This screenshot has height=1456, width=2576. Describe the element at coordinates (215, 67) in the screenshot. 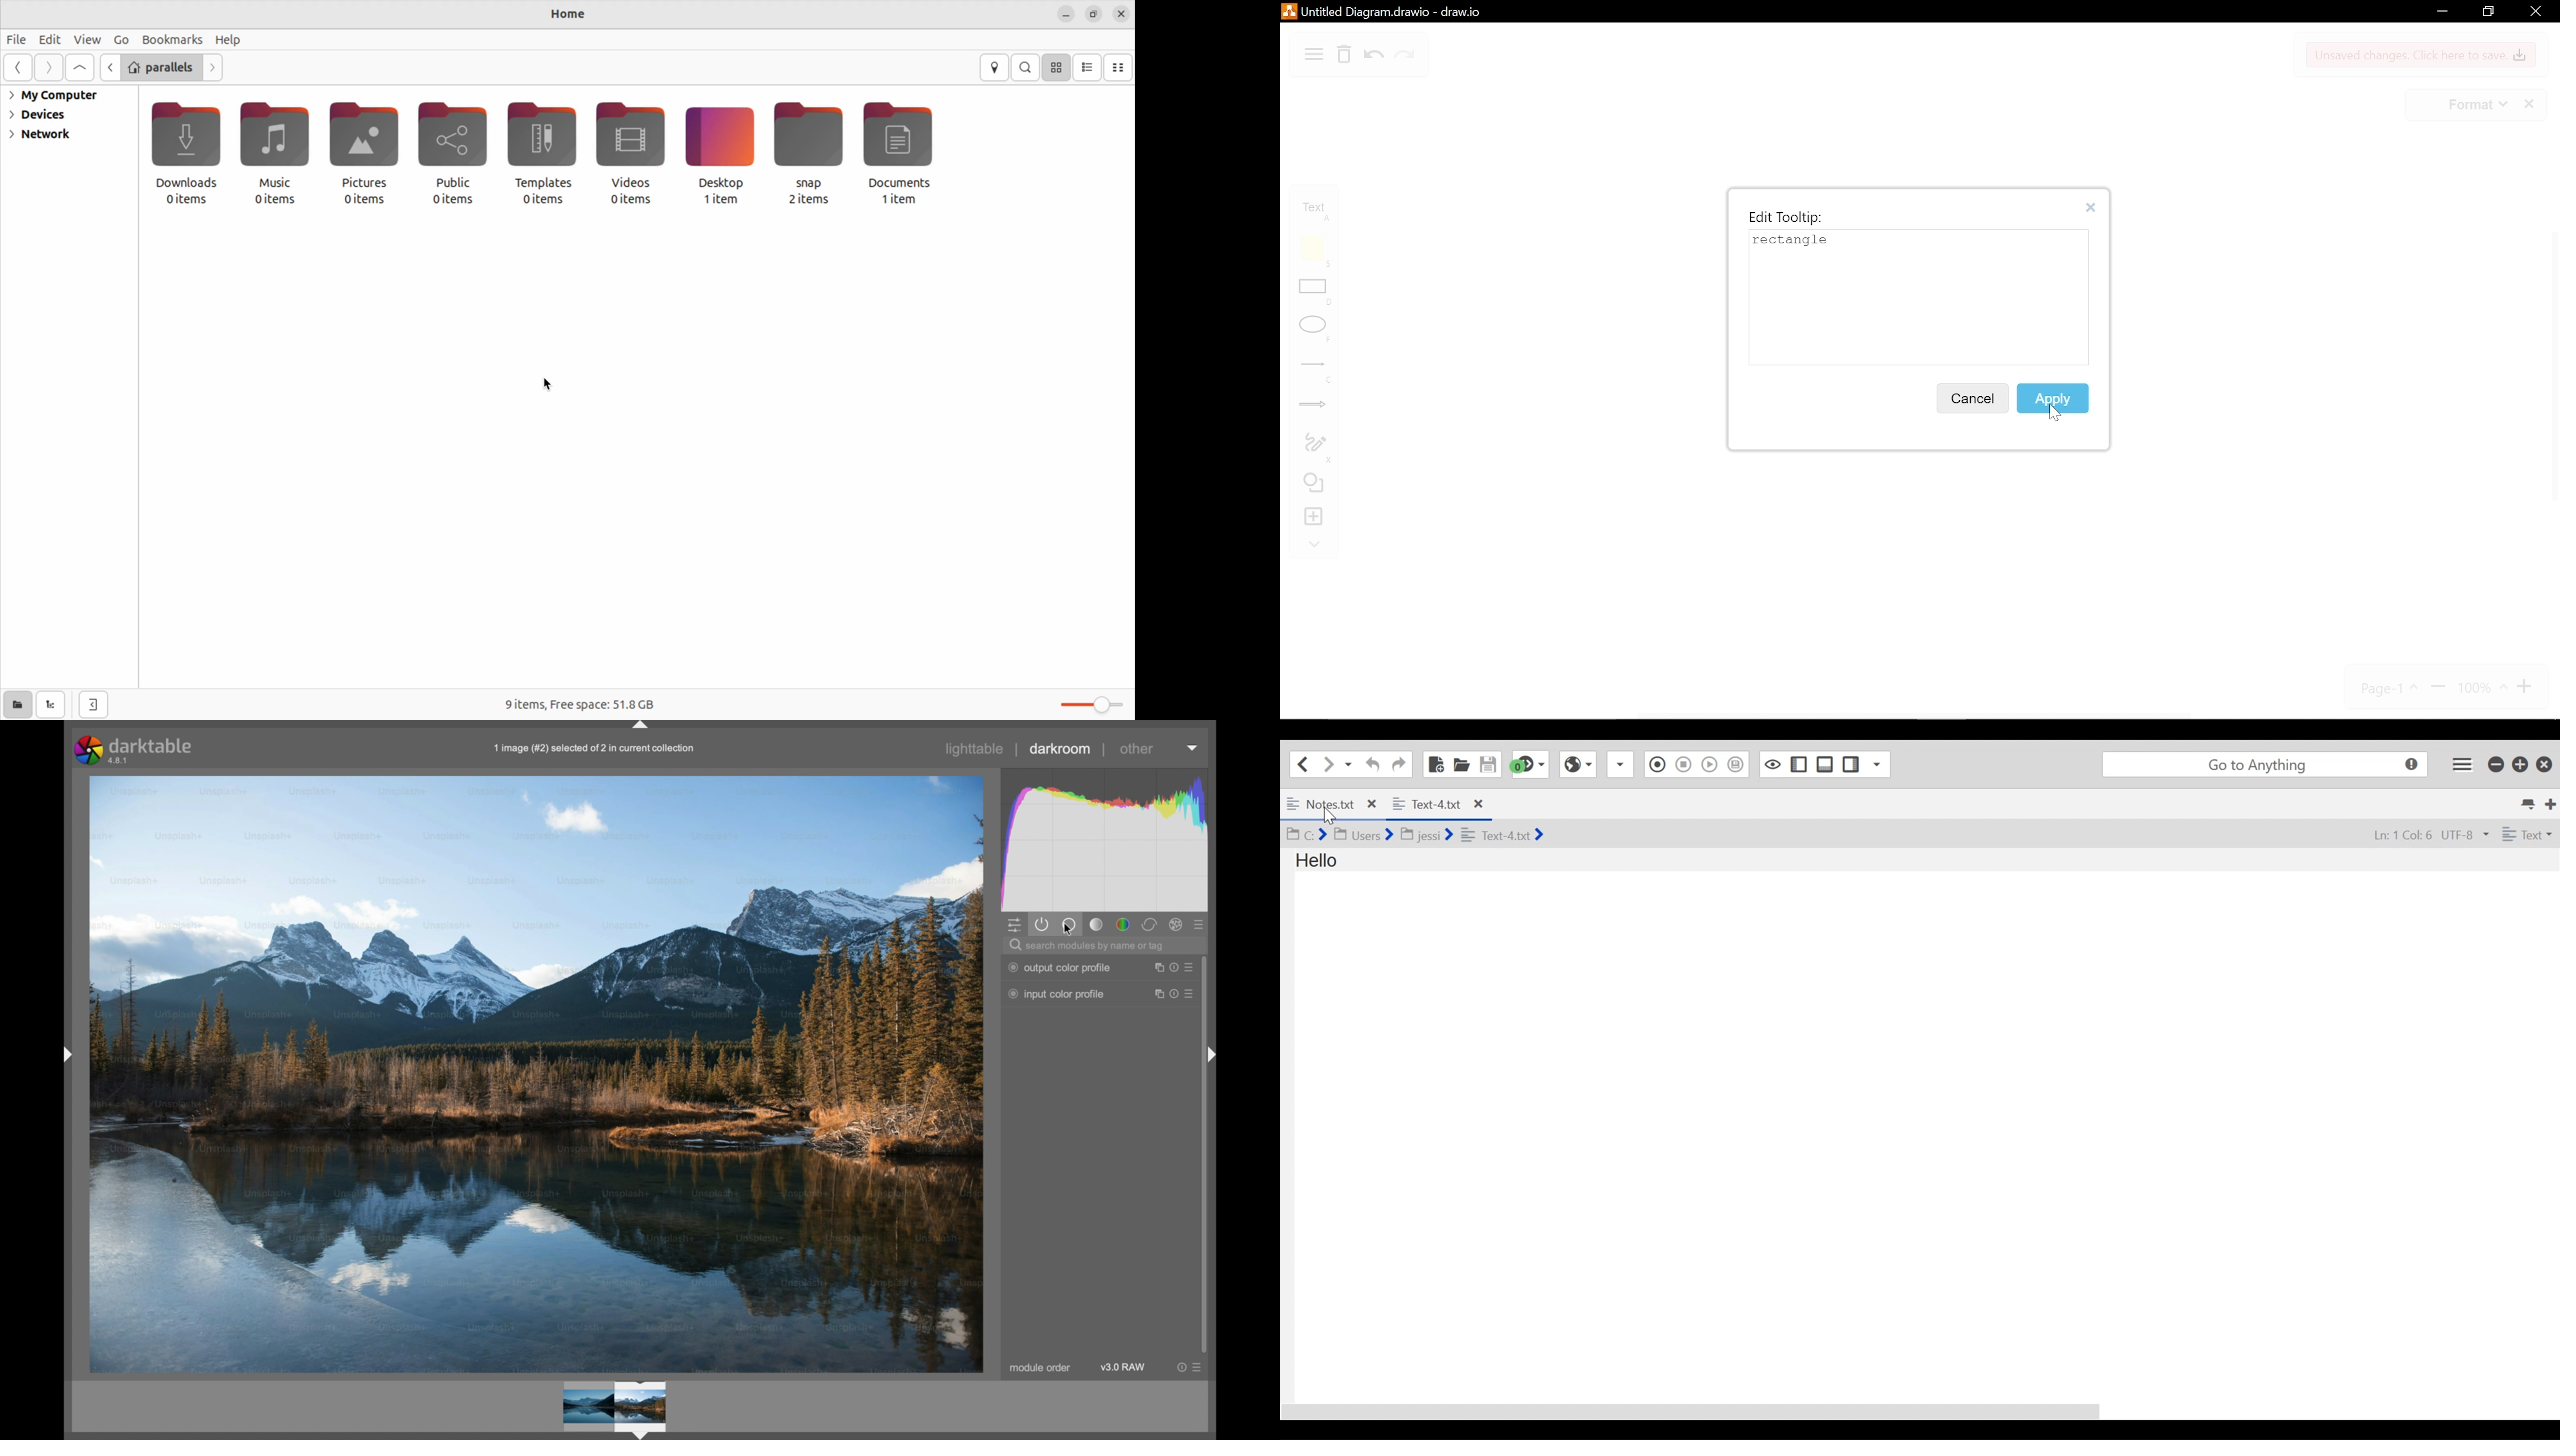

I see `next` at that location.